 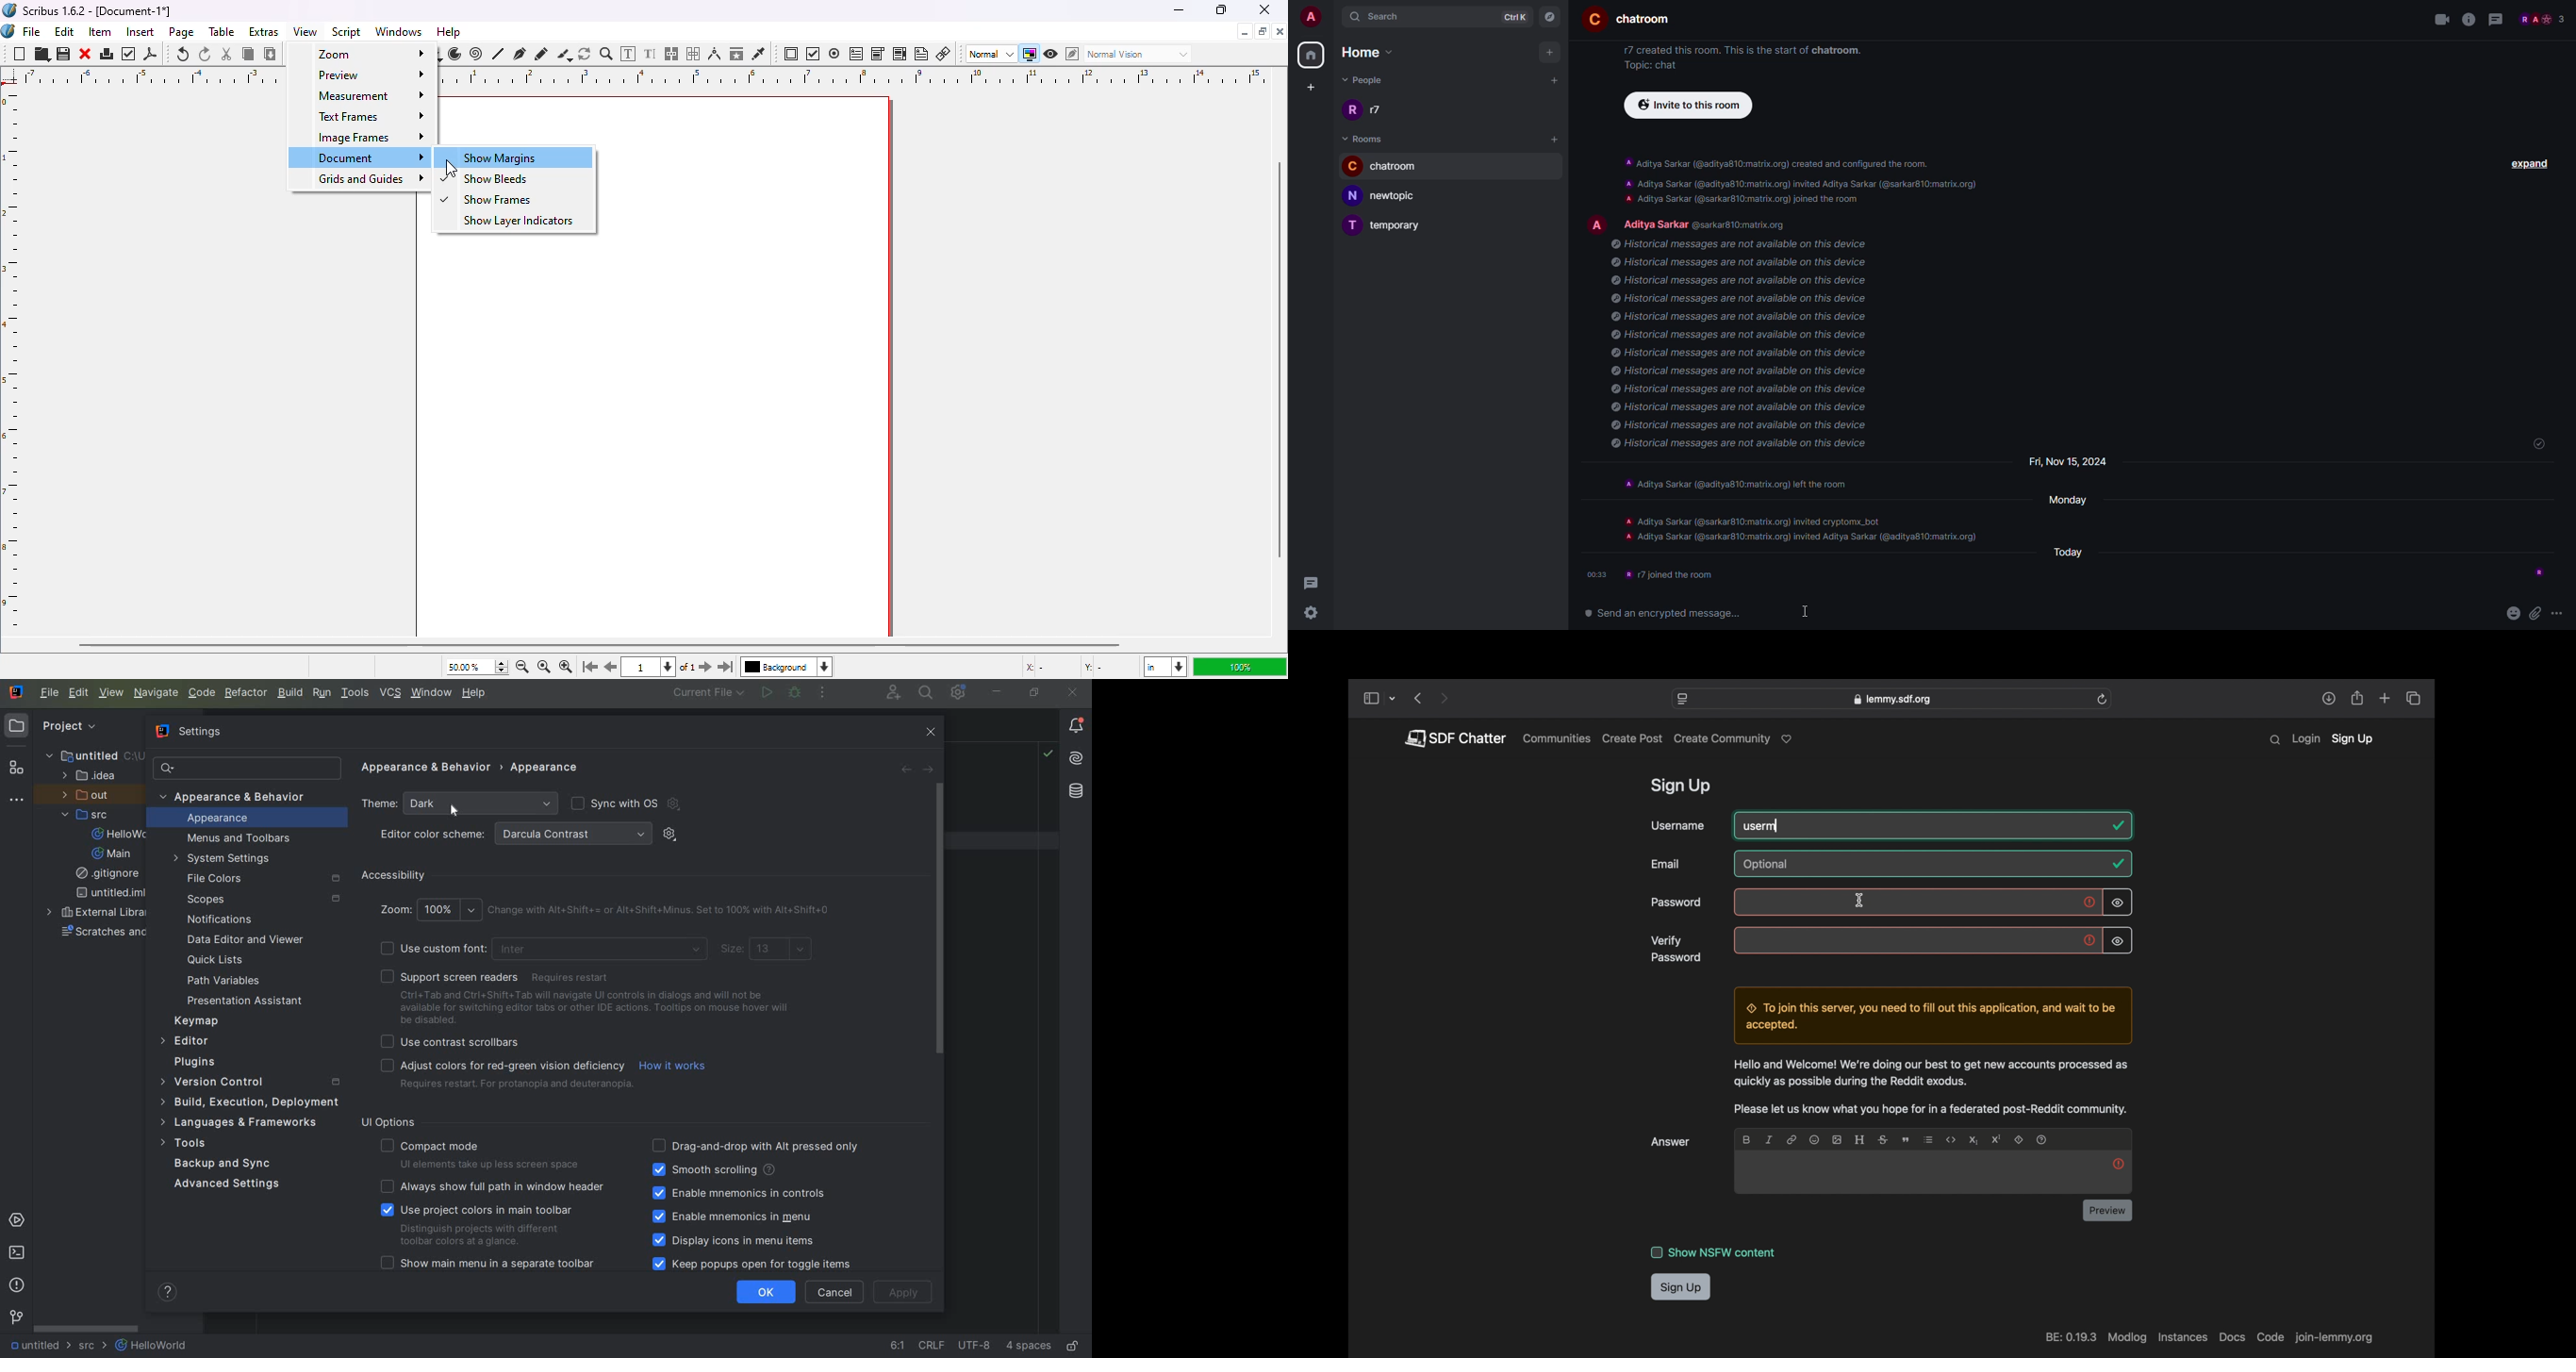 What do you see at coordinates (977, 1348) in the screenshot?
I see `(UTF-8)file encoding)` at bounding box center [977, 1348].